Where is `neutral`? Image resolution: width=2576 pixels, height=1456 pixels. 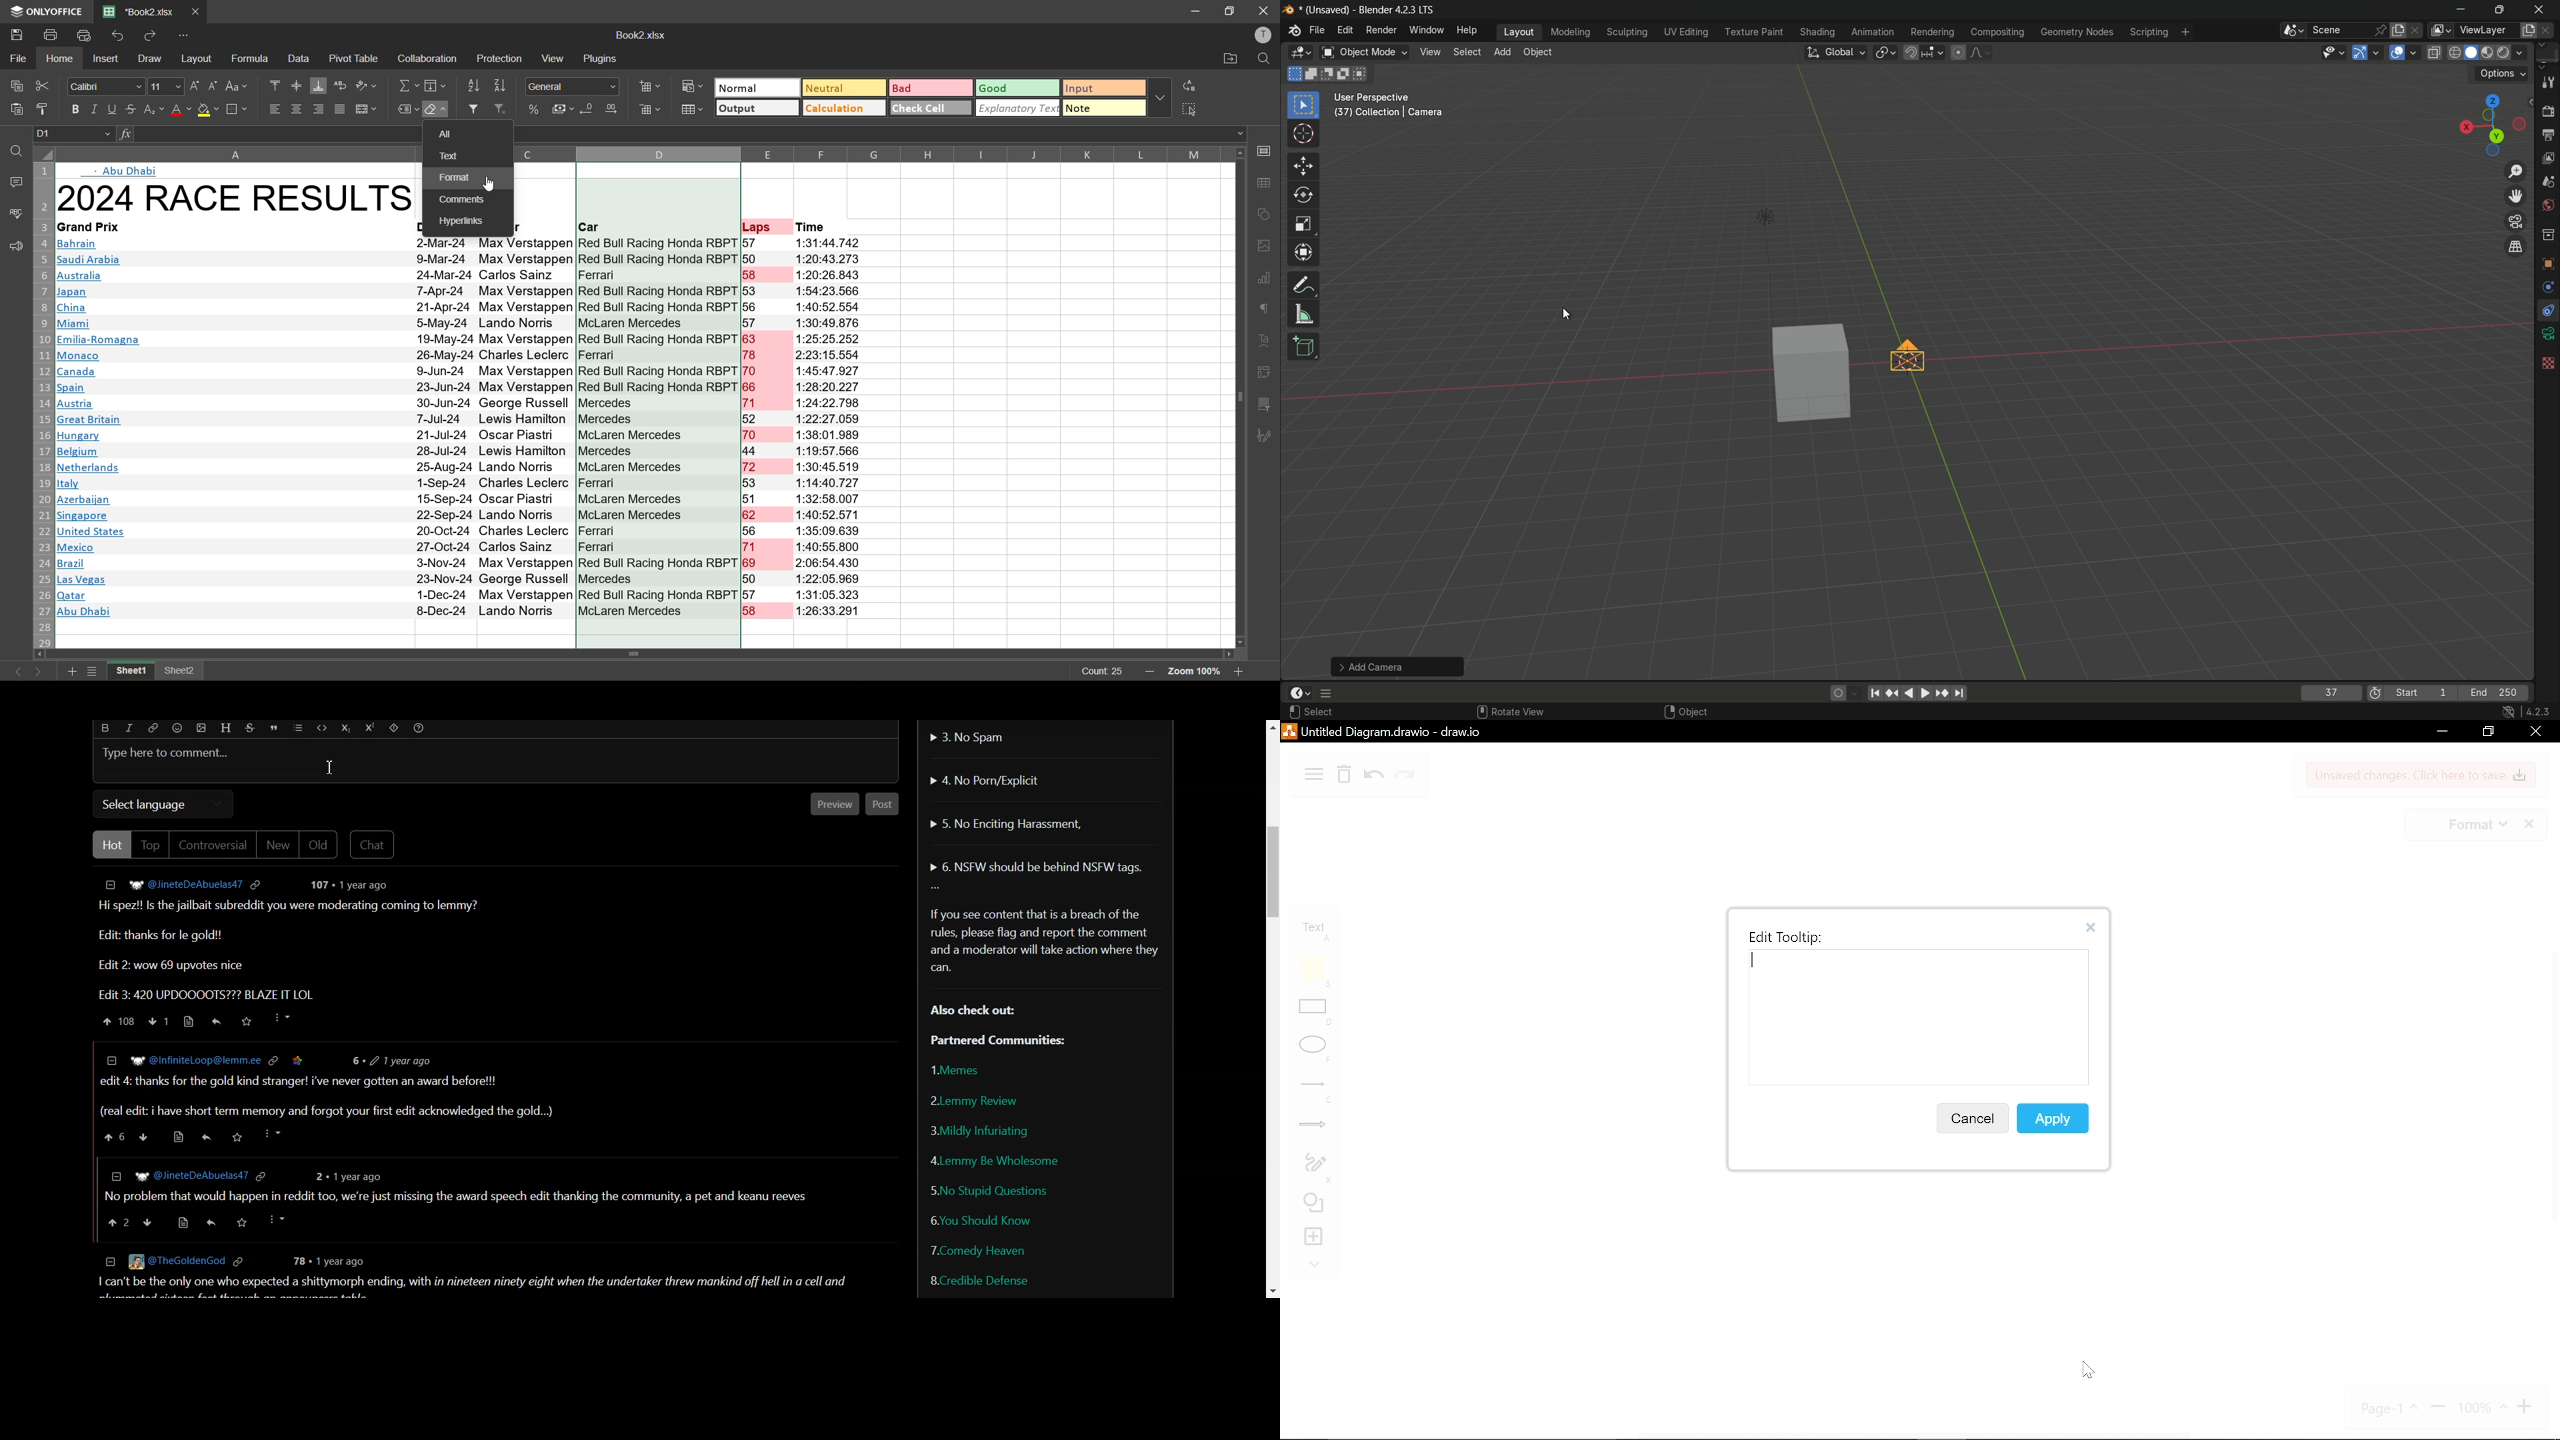
neutral is located at coordinates (843, 87).